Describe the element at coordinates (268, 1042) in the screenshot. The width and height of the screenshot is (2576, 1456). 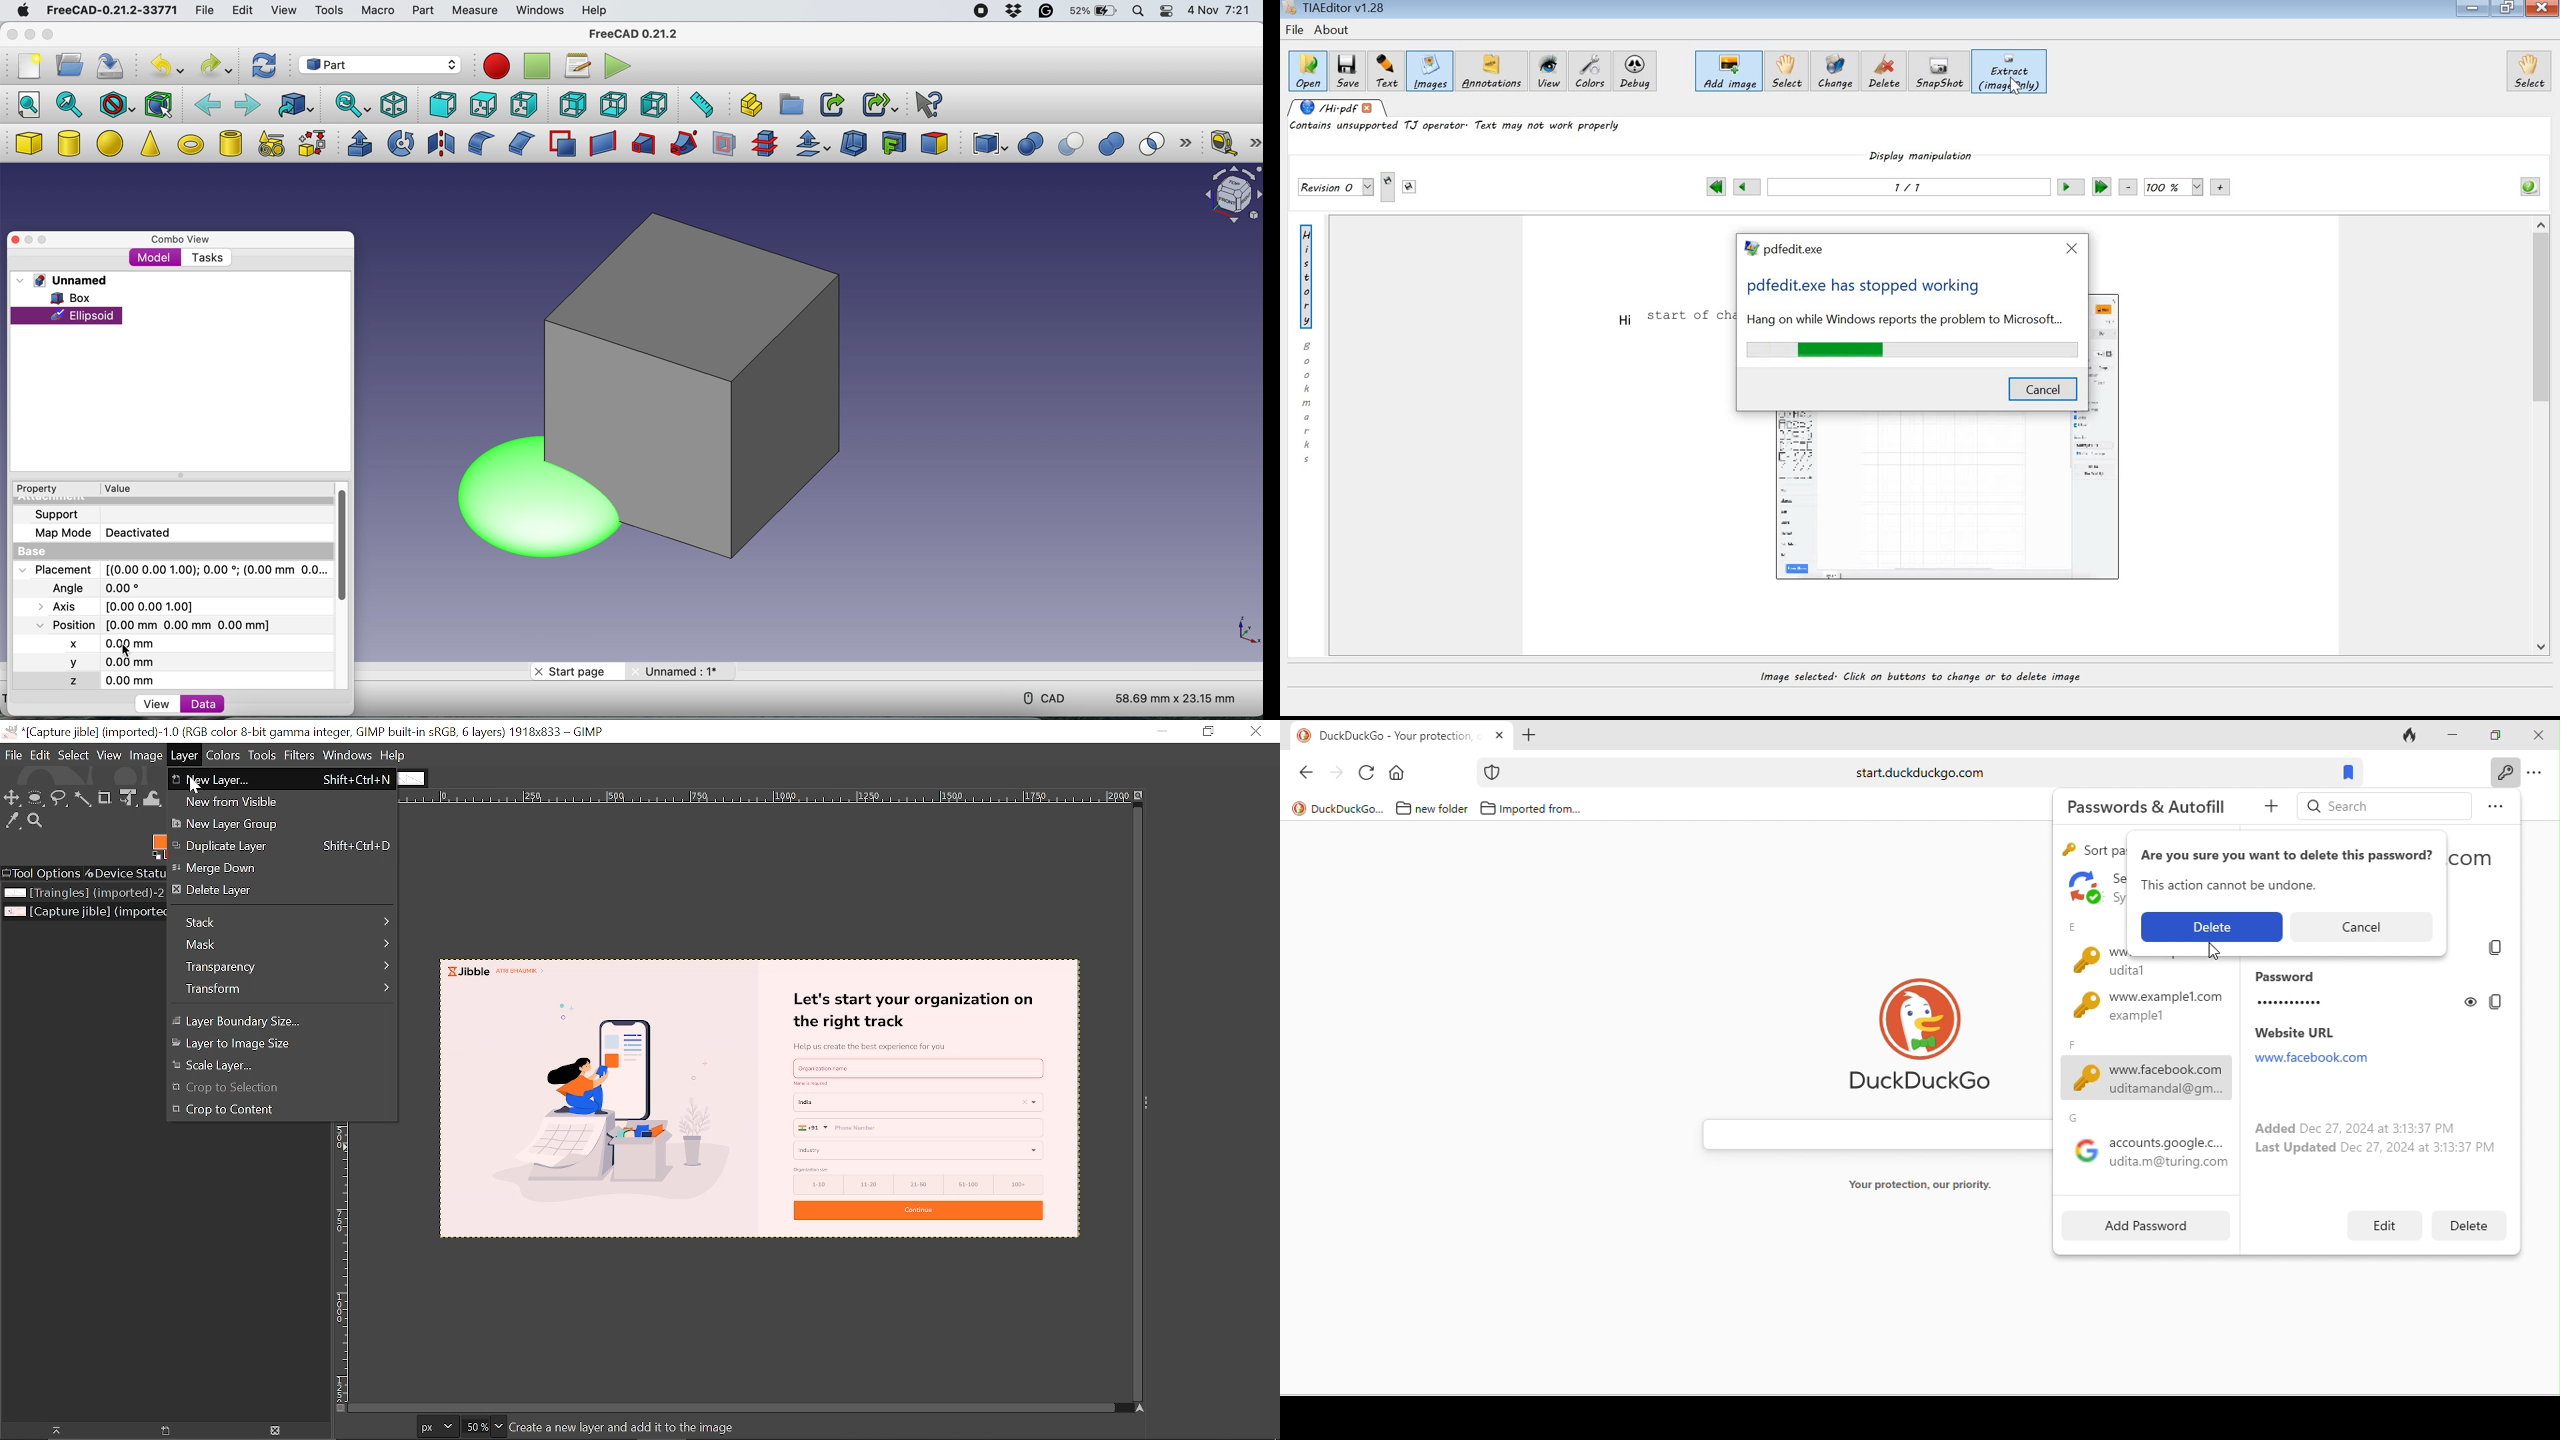
I see `Layer to image size` at that location.